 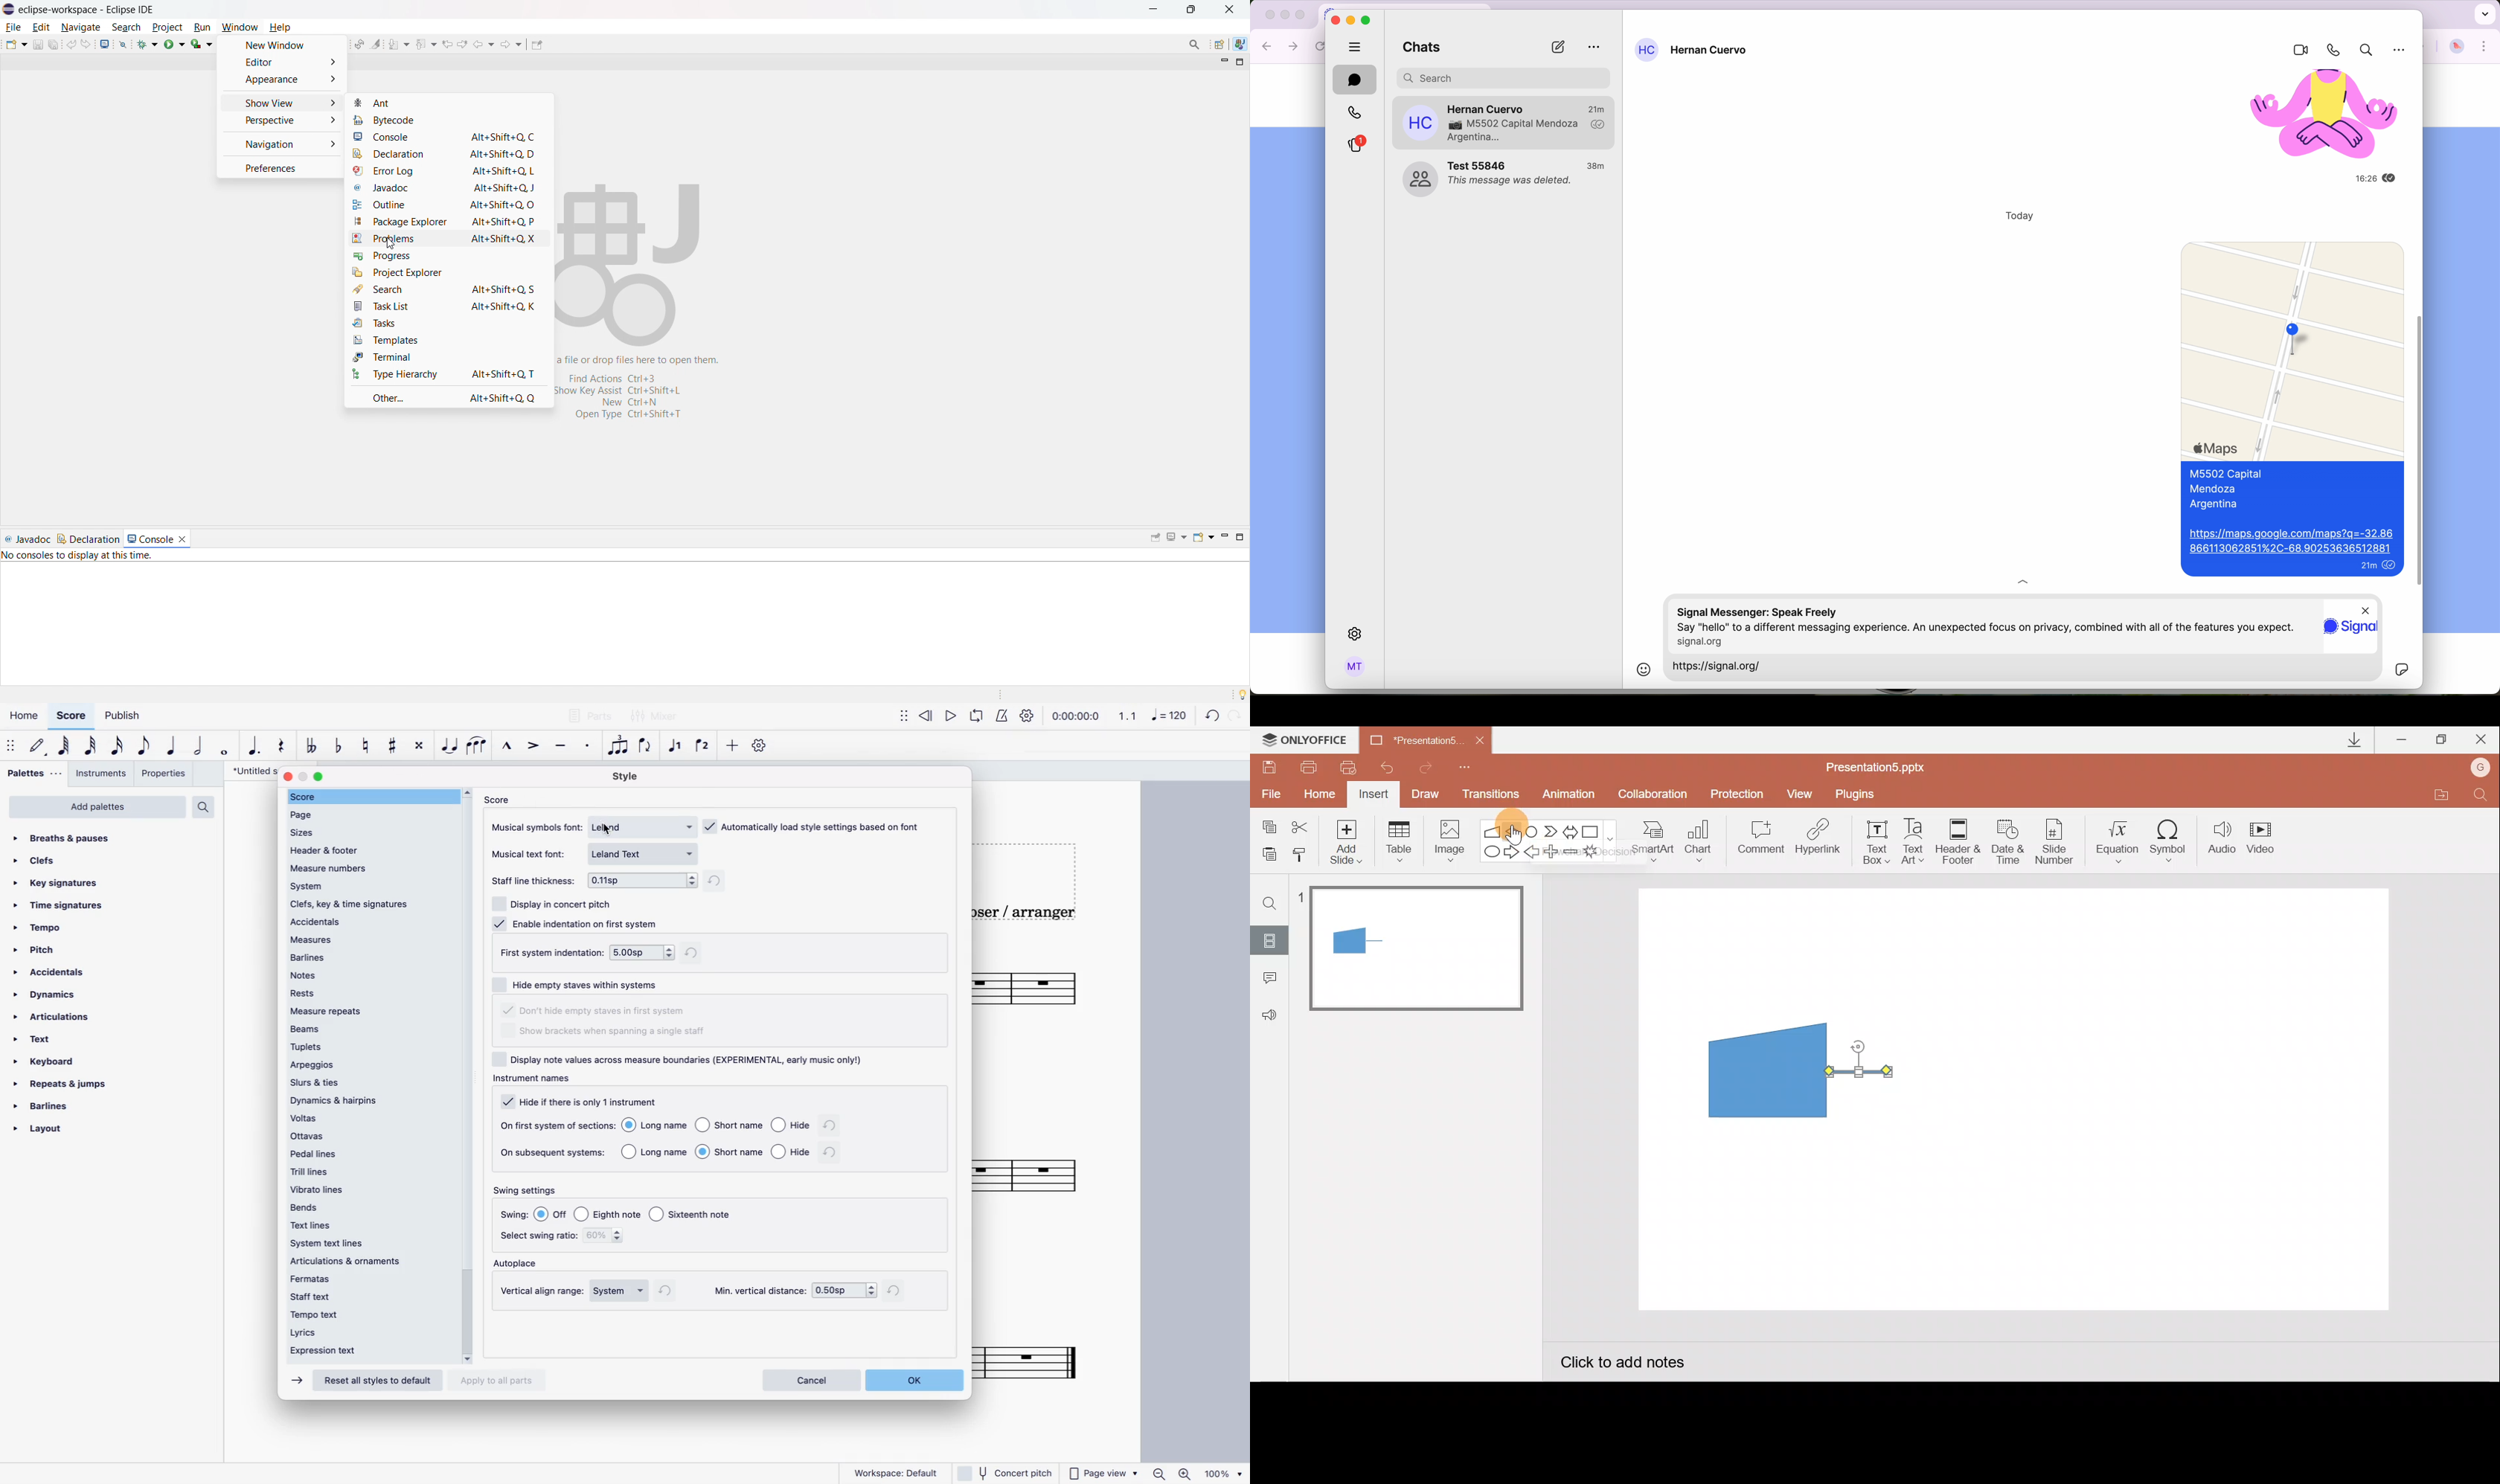 What do you see at coordinates (318, 777) in the screenshot?
I see `maximize` at bounding box center [318, 777].